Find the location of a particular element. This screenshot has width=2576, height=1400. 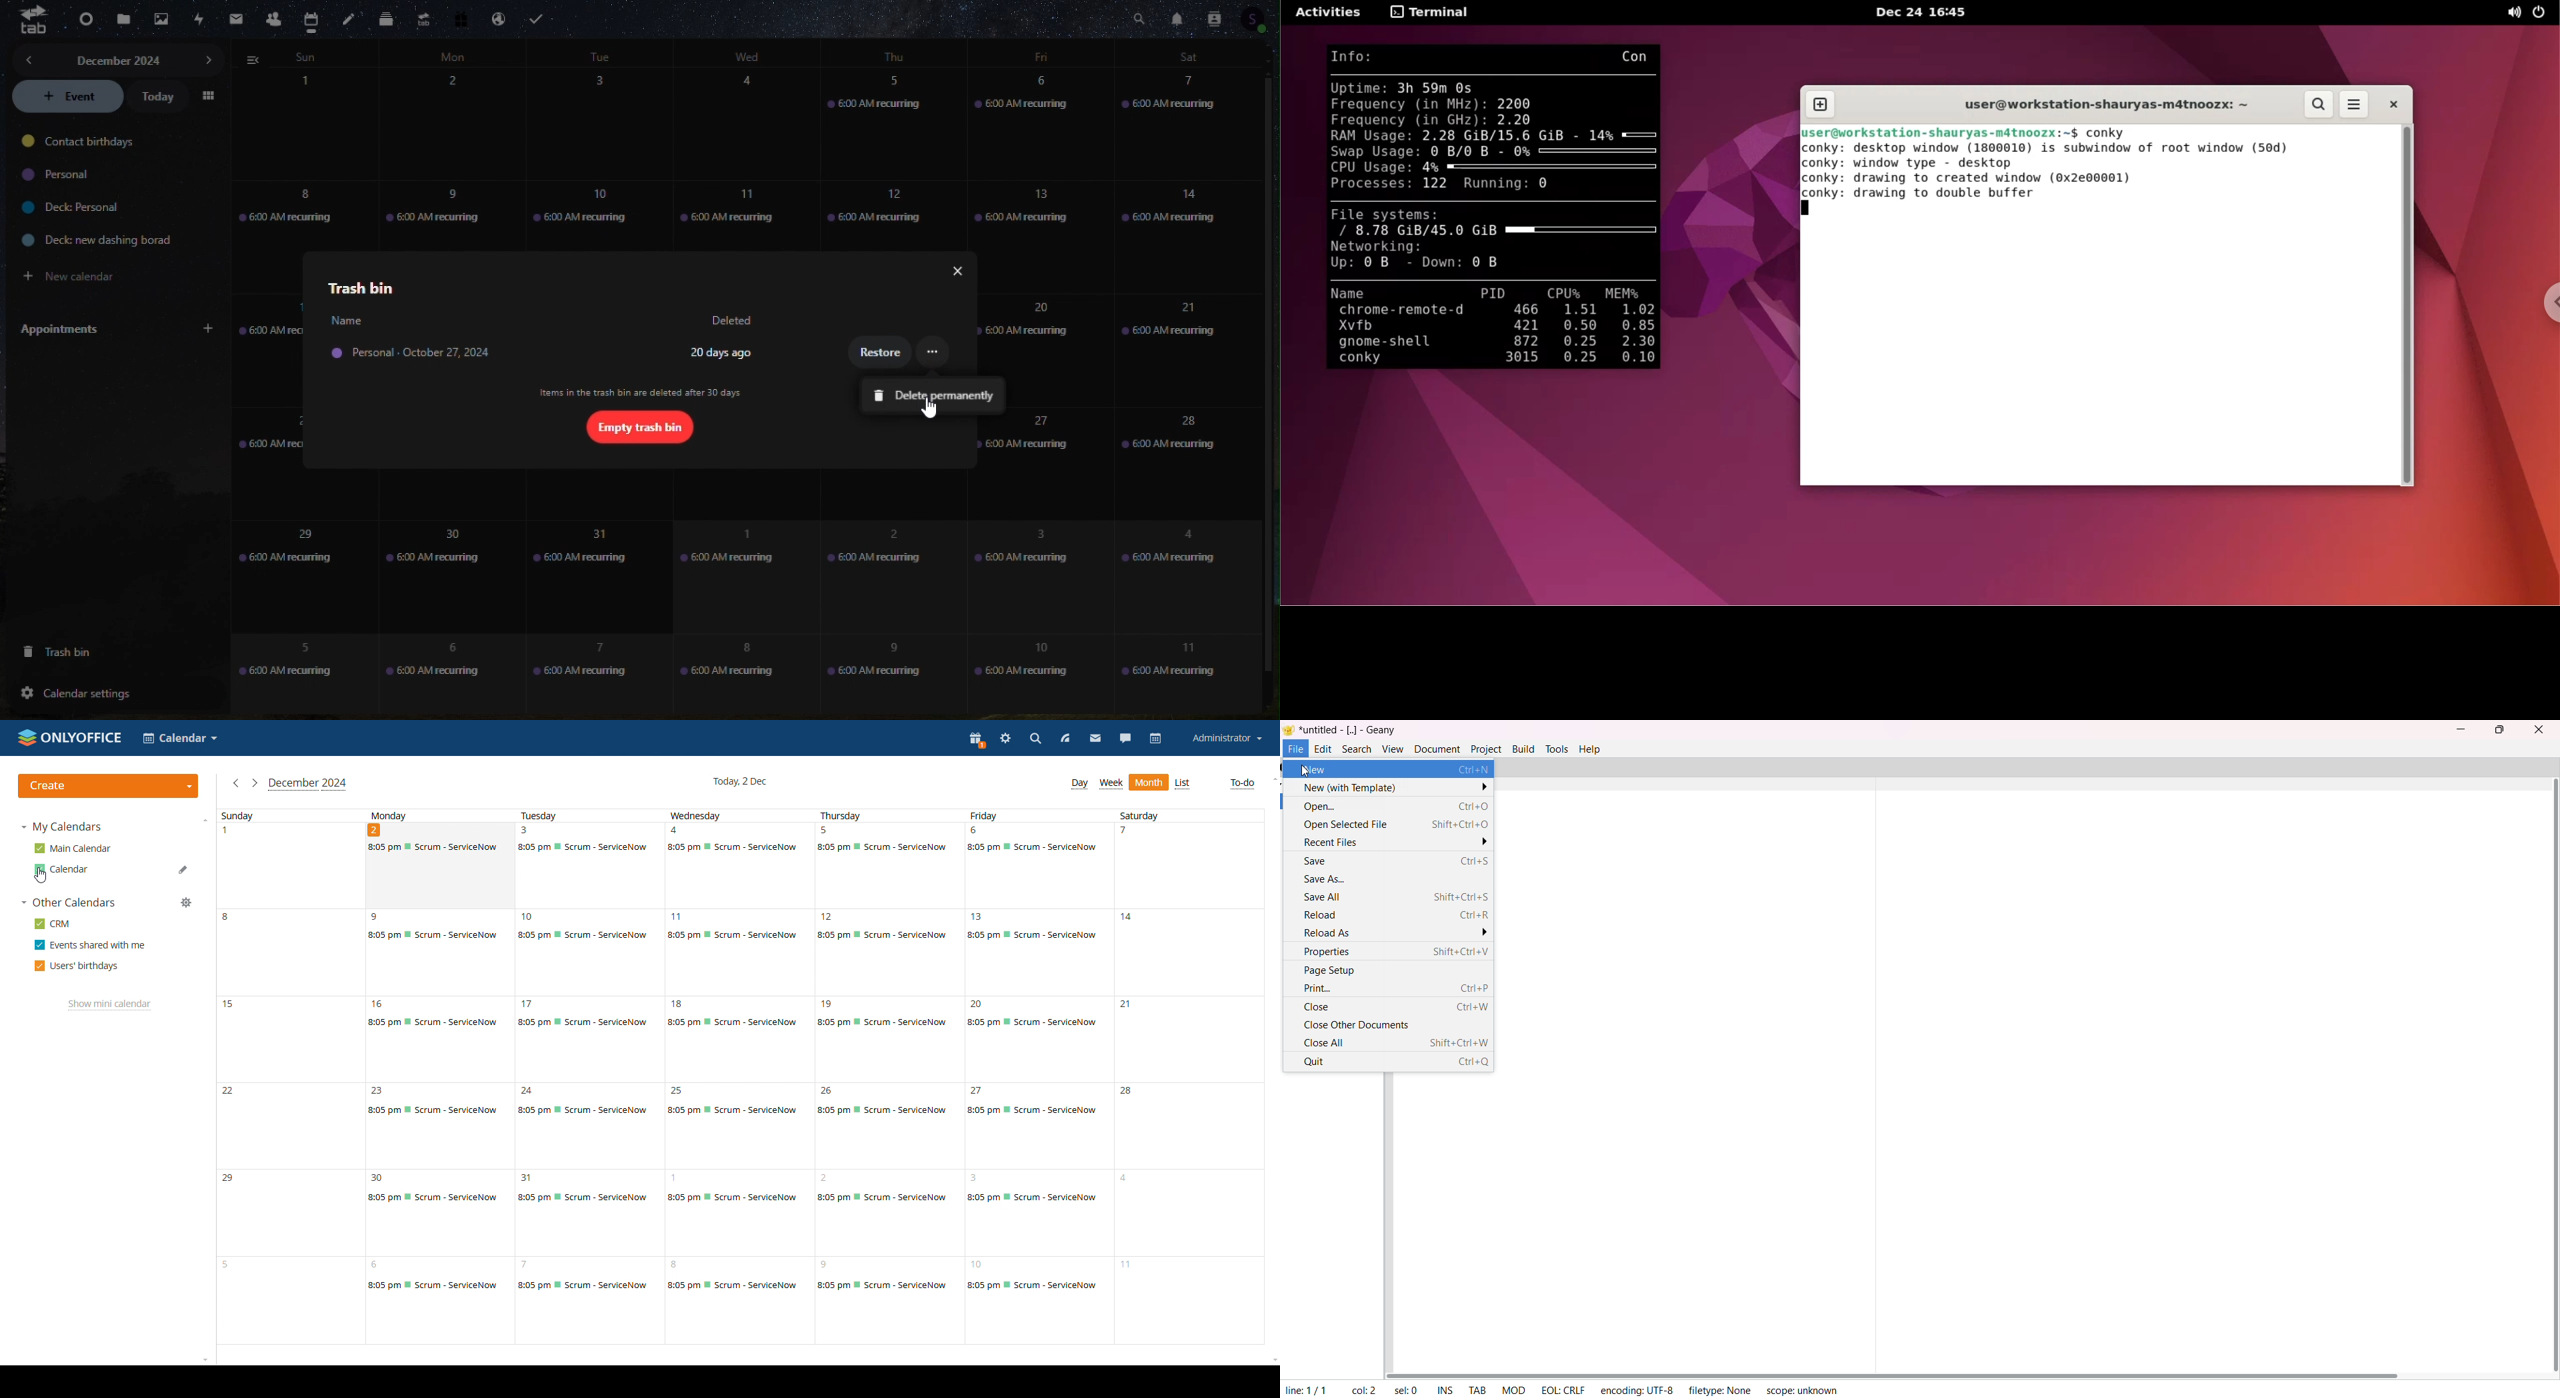

15 is located at coordinates (267, 349).